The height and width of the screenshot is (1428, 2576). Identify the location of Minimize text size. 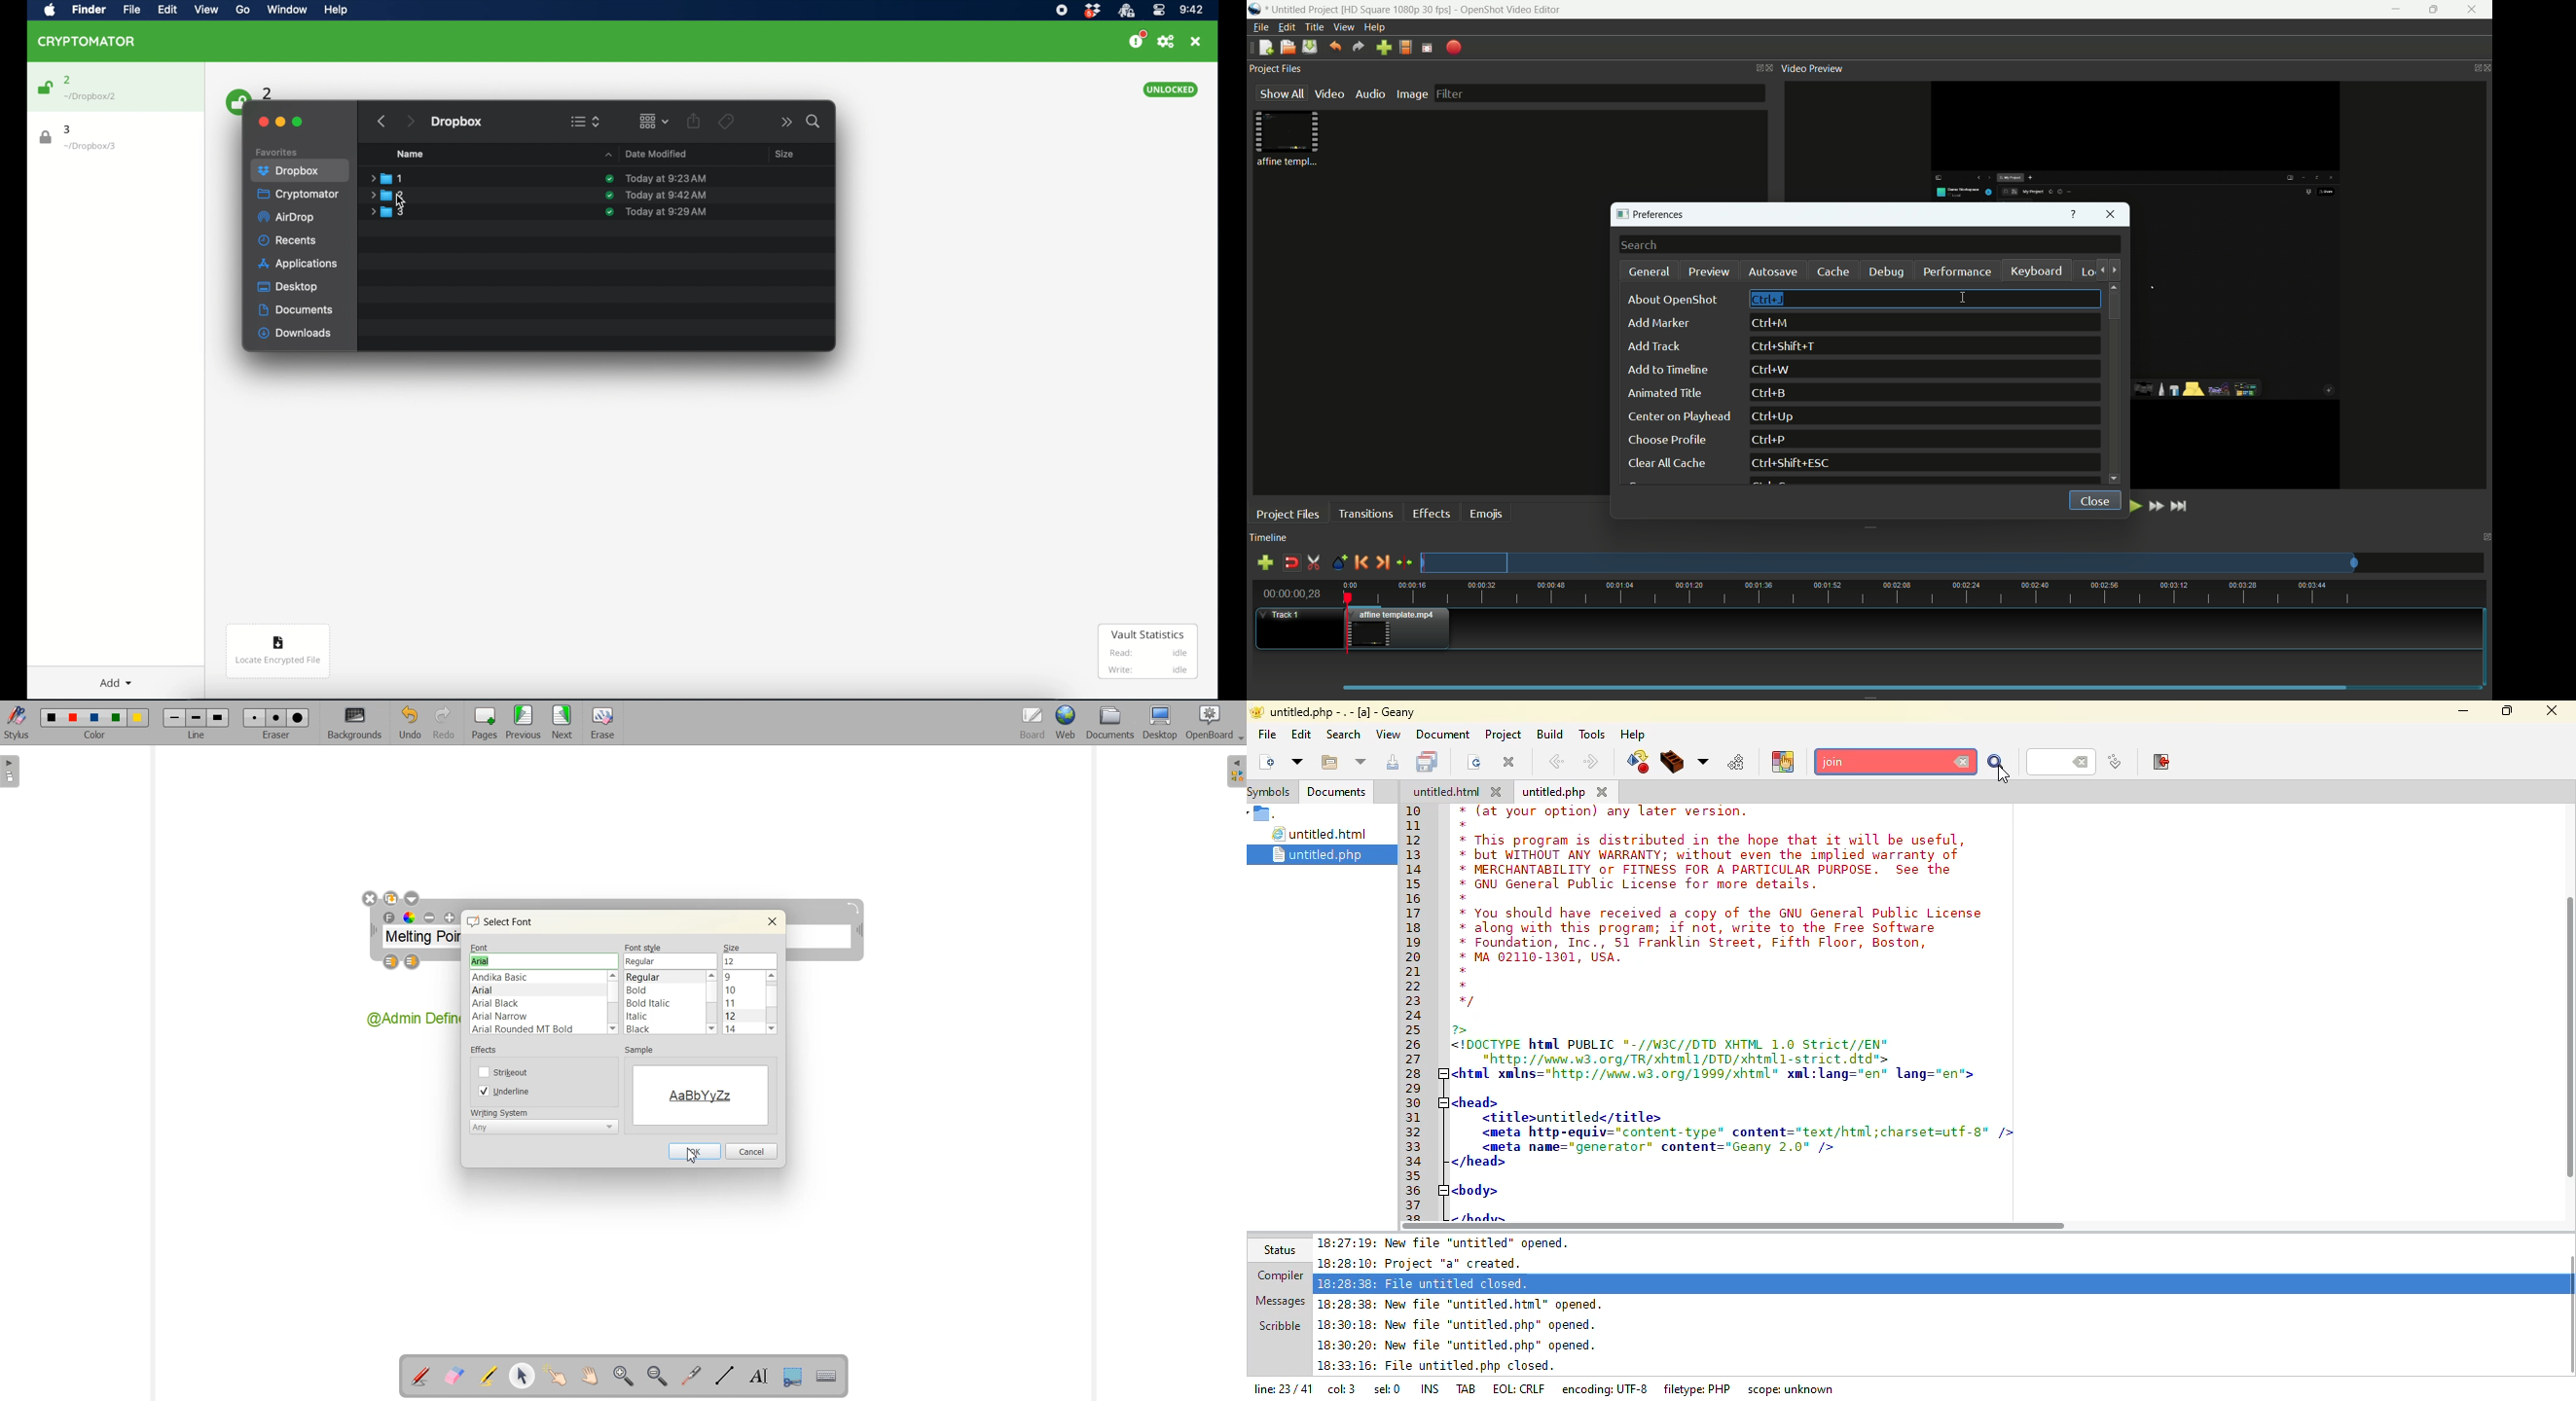
(430, 918).